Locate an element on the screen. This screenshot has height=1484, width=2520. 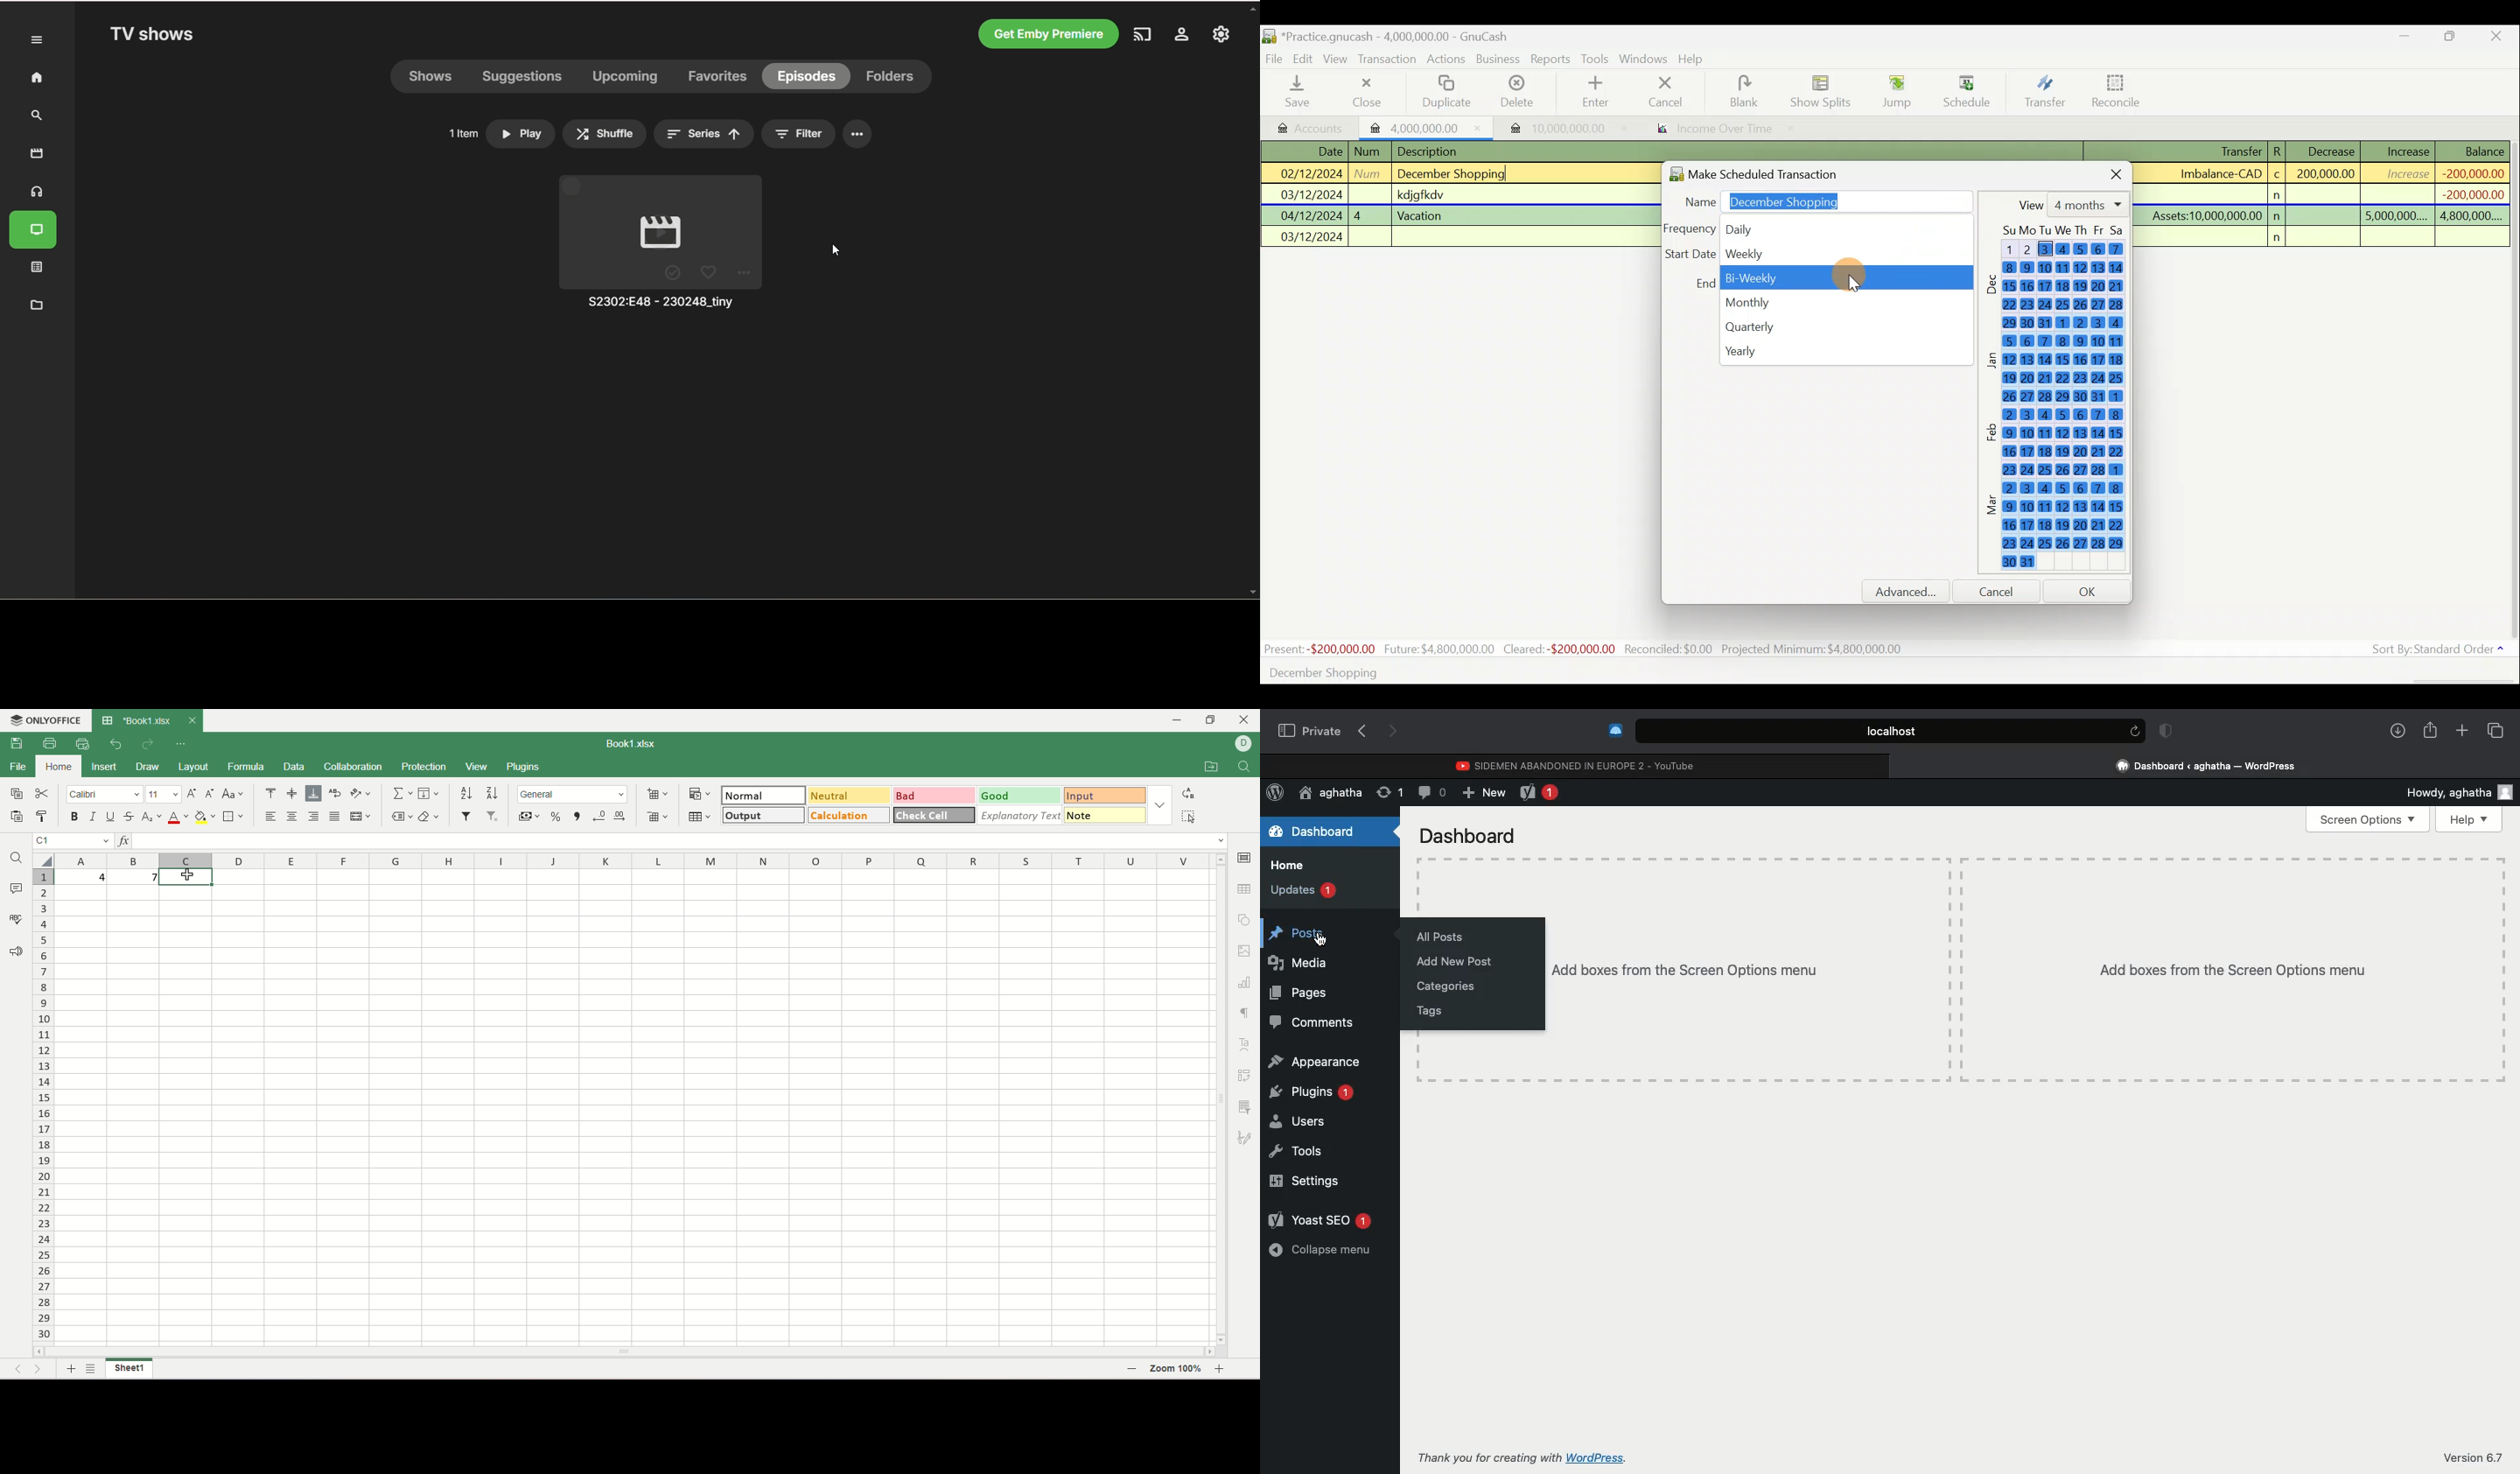
Comment is located at coordinates (1432, 791).